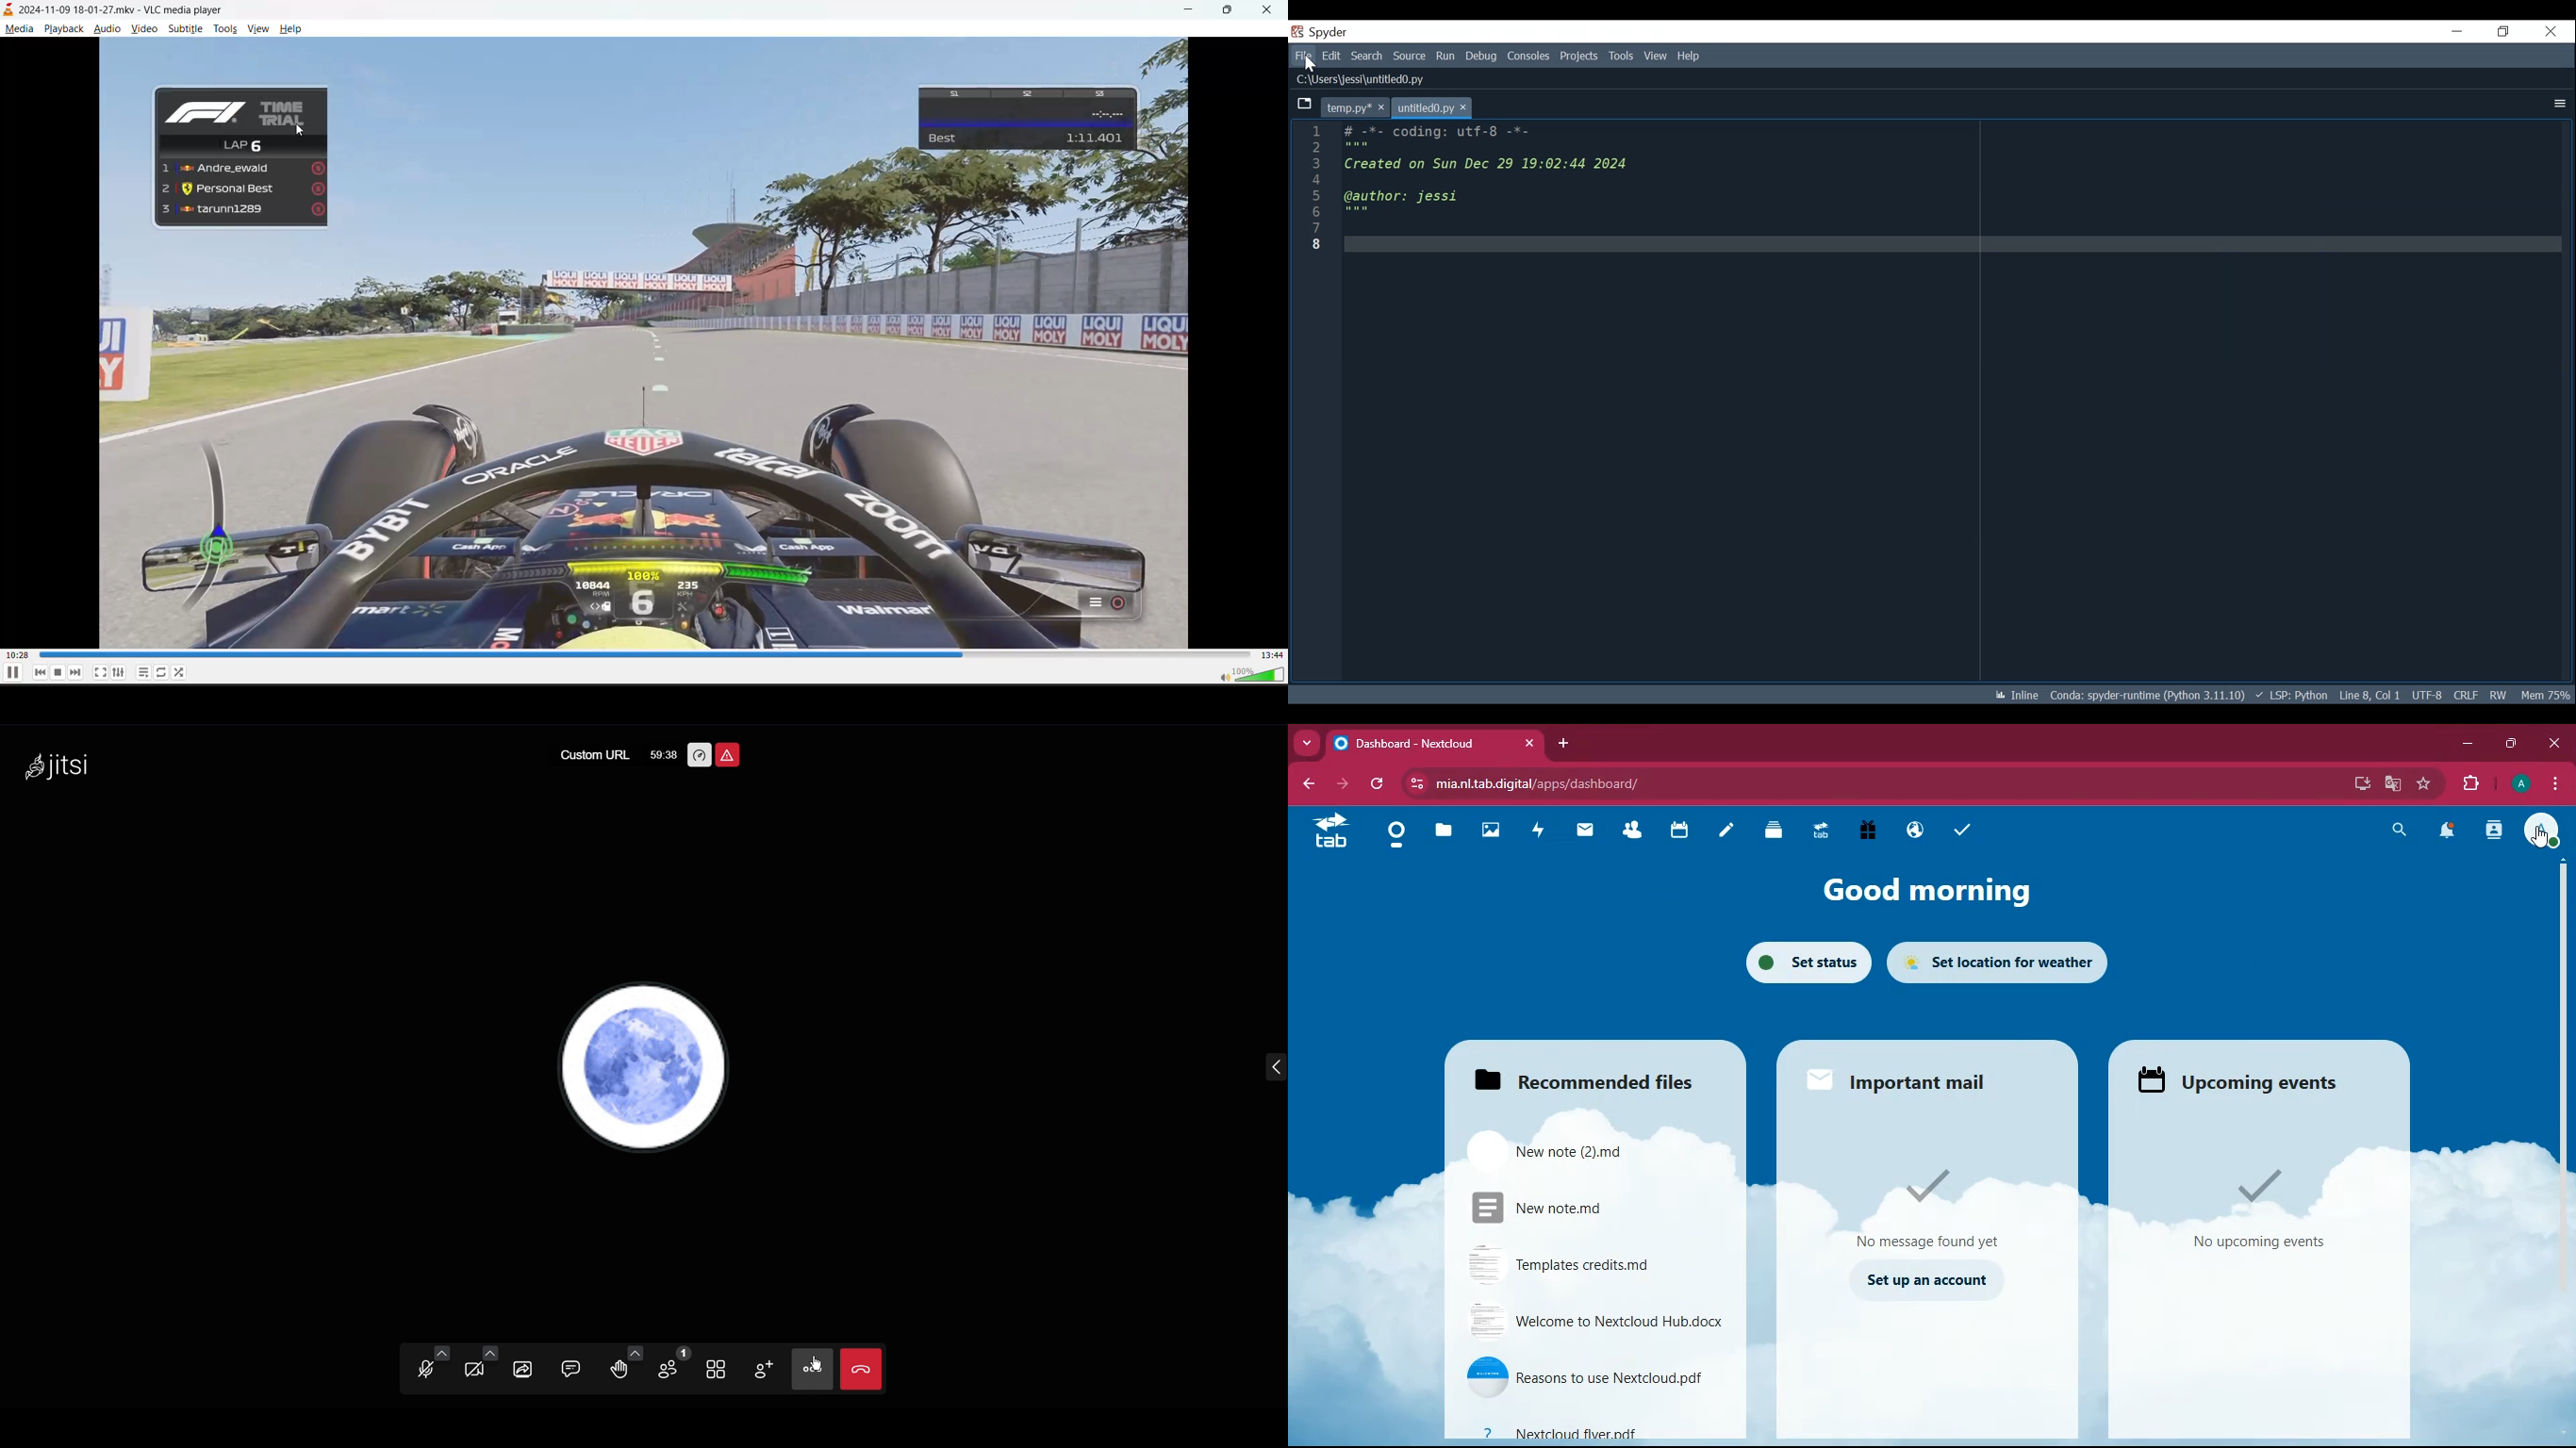 The image size is (2576, 1456). What do you see at coordinates (644, 64) in the screenshot?
I see `preview` at bounding box center [644, 64].